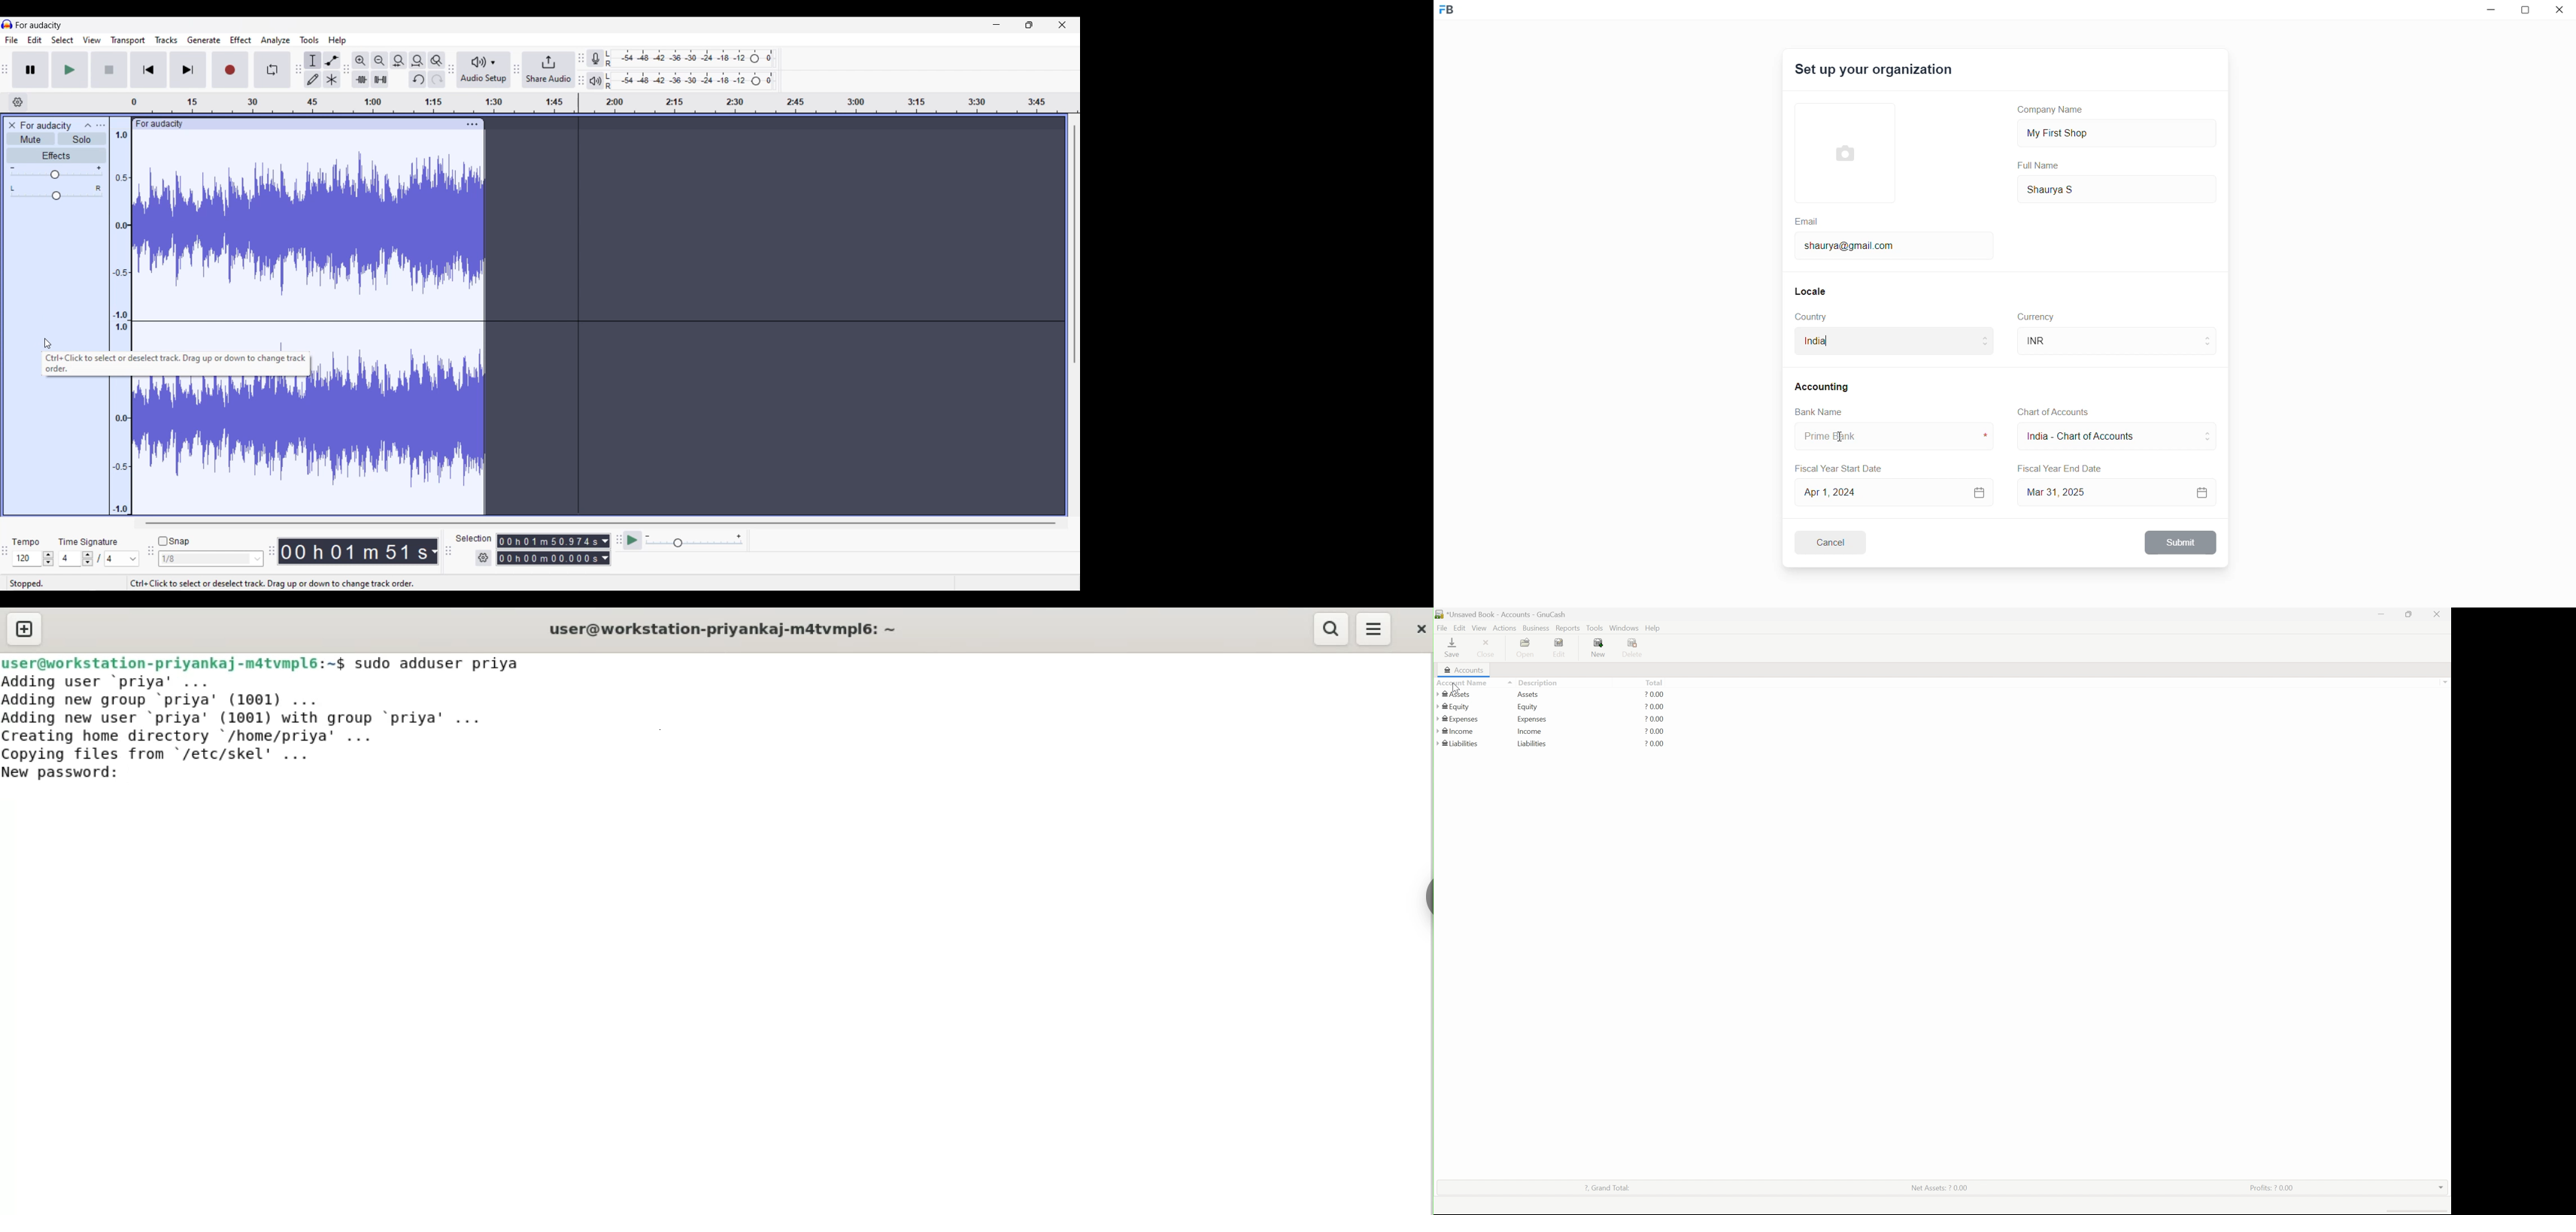 This screenshot has width=2576, height=1232. What do you see at coordinates (2210, 336) in the screenshot?
I see `move to above curreny` at bounding box center [2210, 336].